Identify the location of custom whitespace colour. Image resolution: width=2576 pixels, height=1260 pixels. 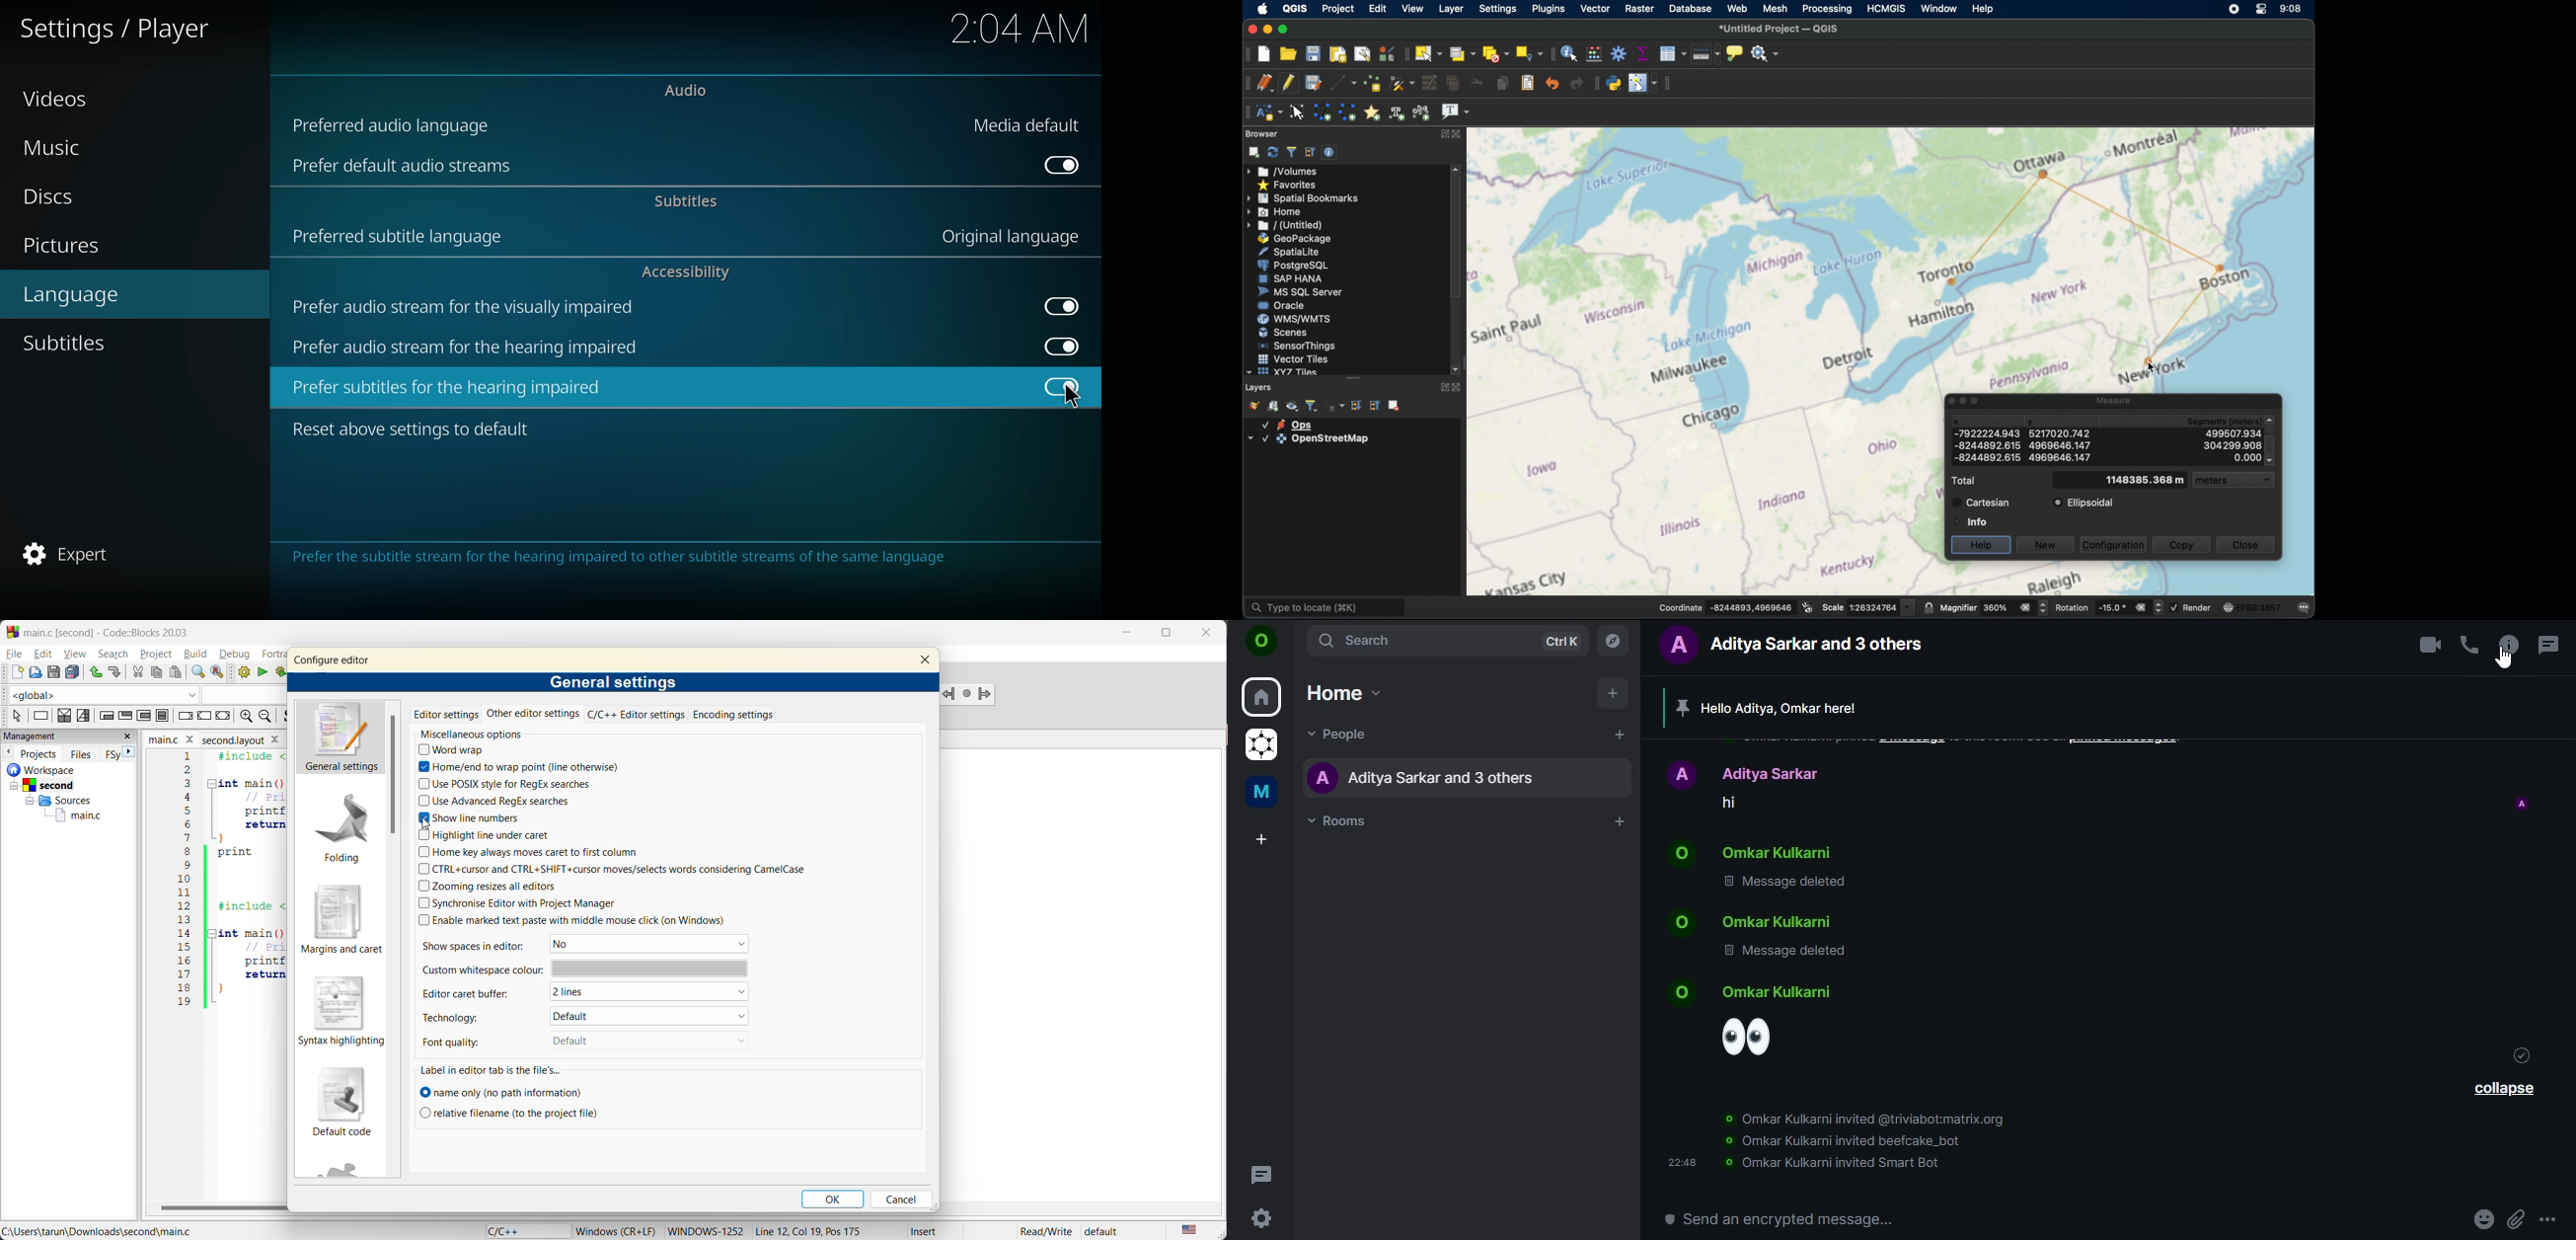
(584, 968).